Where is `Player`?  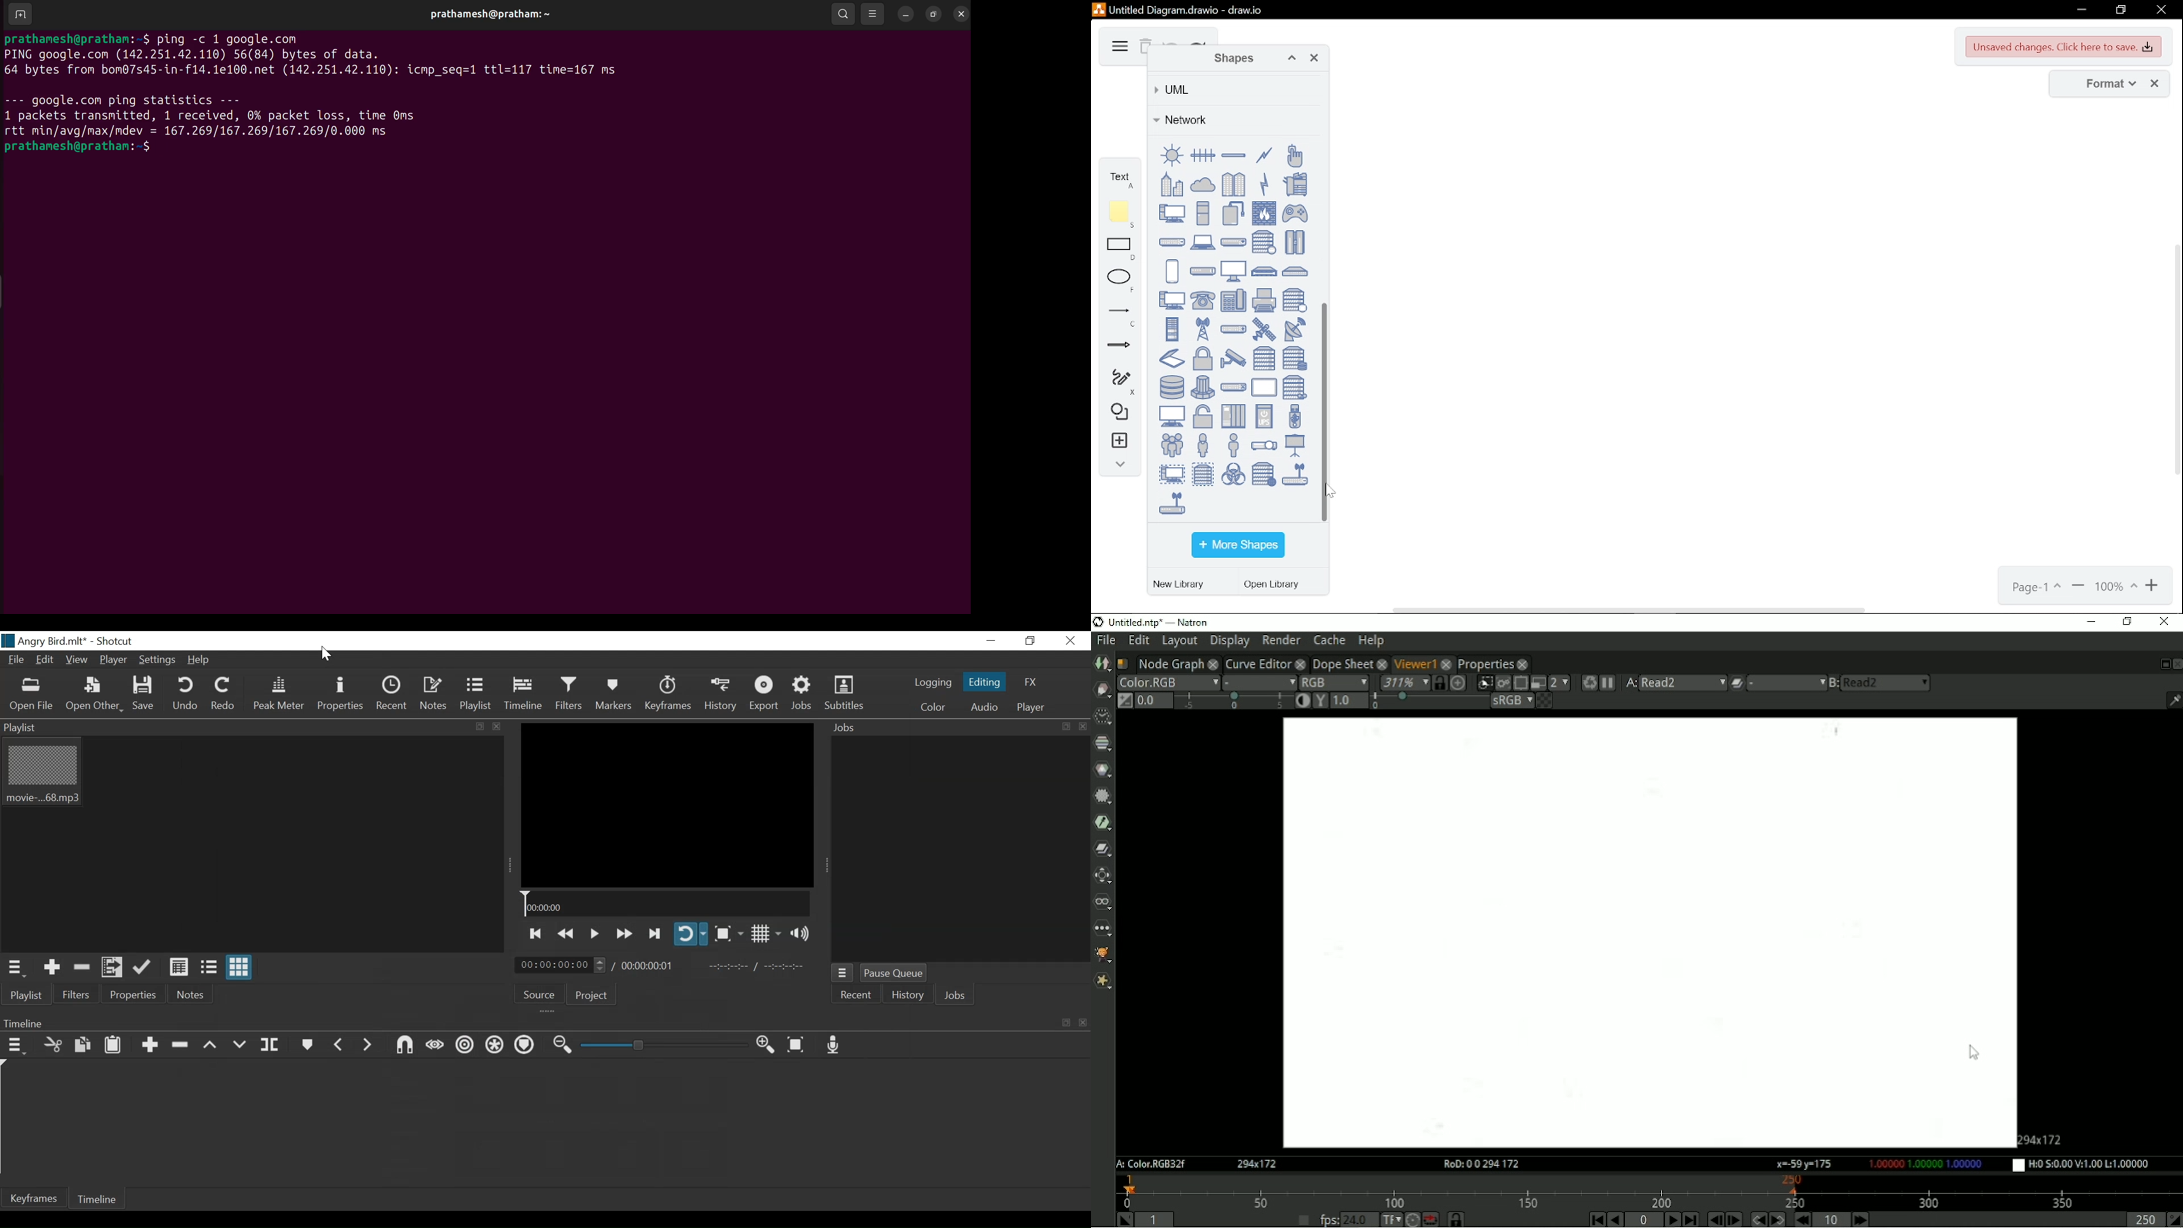
Player is located at coordinates (1029, 708).